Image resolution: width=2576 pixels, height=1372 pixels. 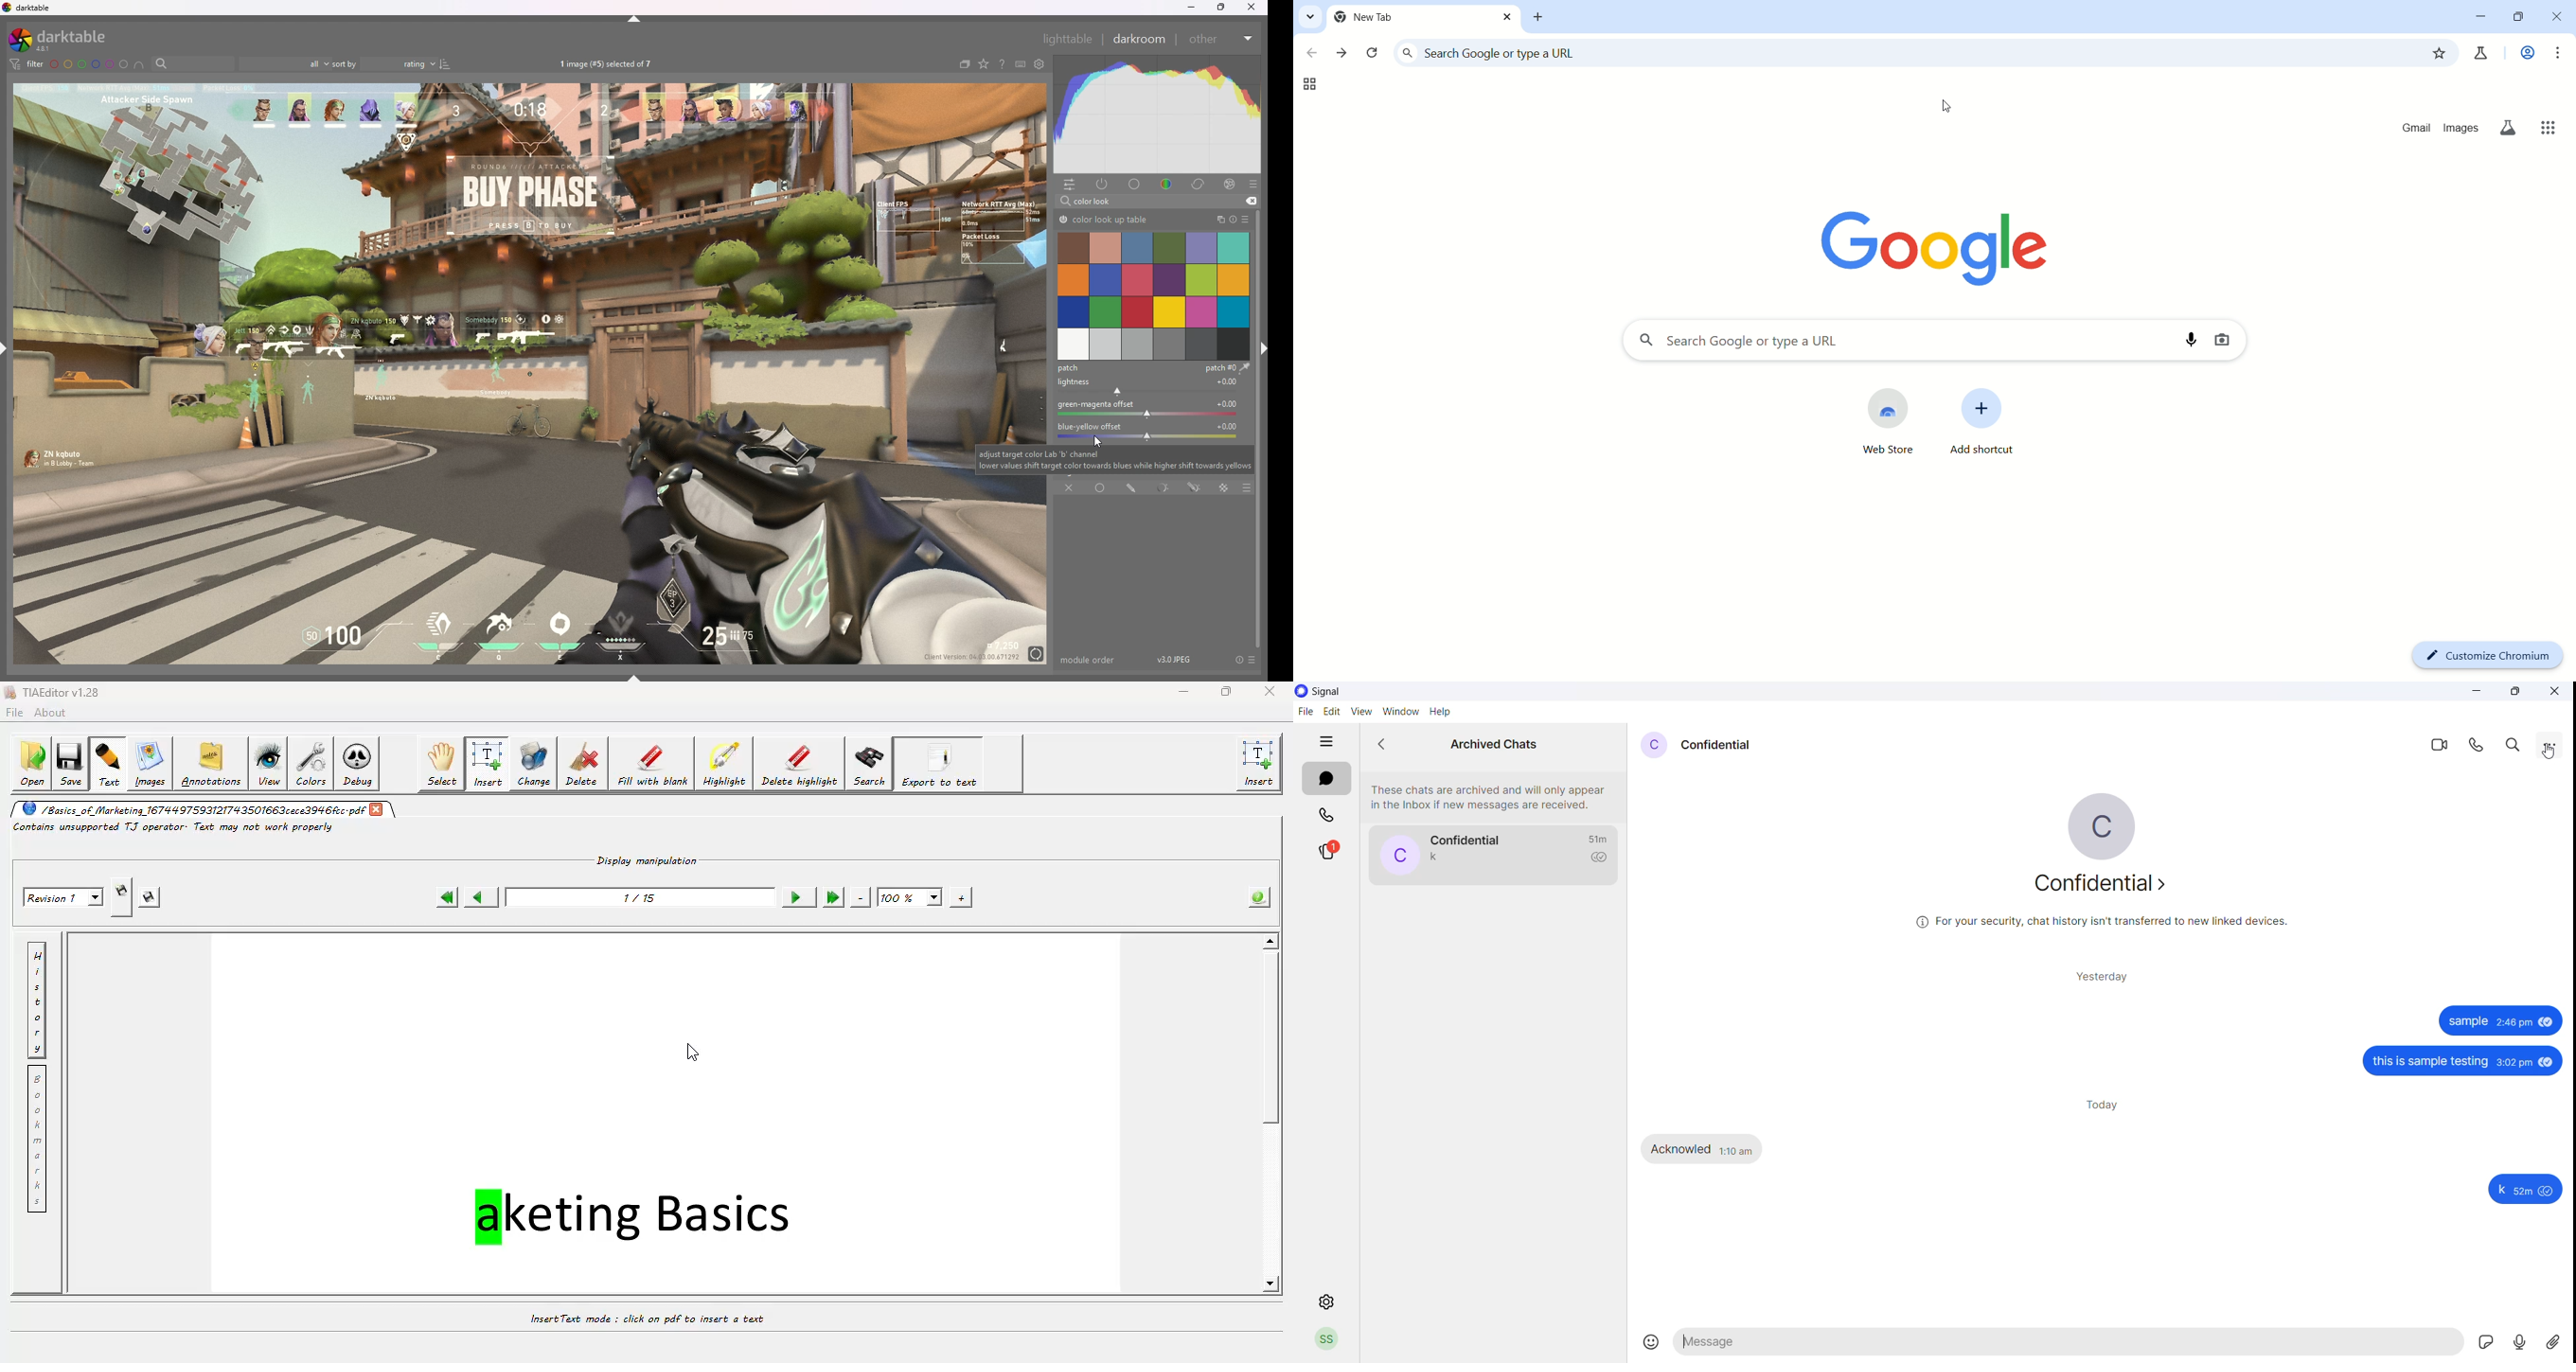 What do you see at coordinates (2489, 655) in the screenshot?
I see `customize chromium` at bounding box center [2489, 655].